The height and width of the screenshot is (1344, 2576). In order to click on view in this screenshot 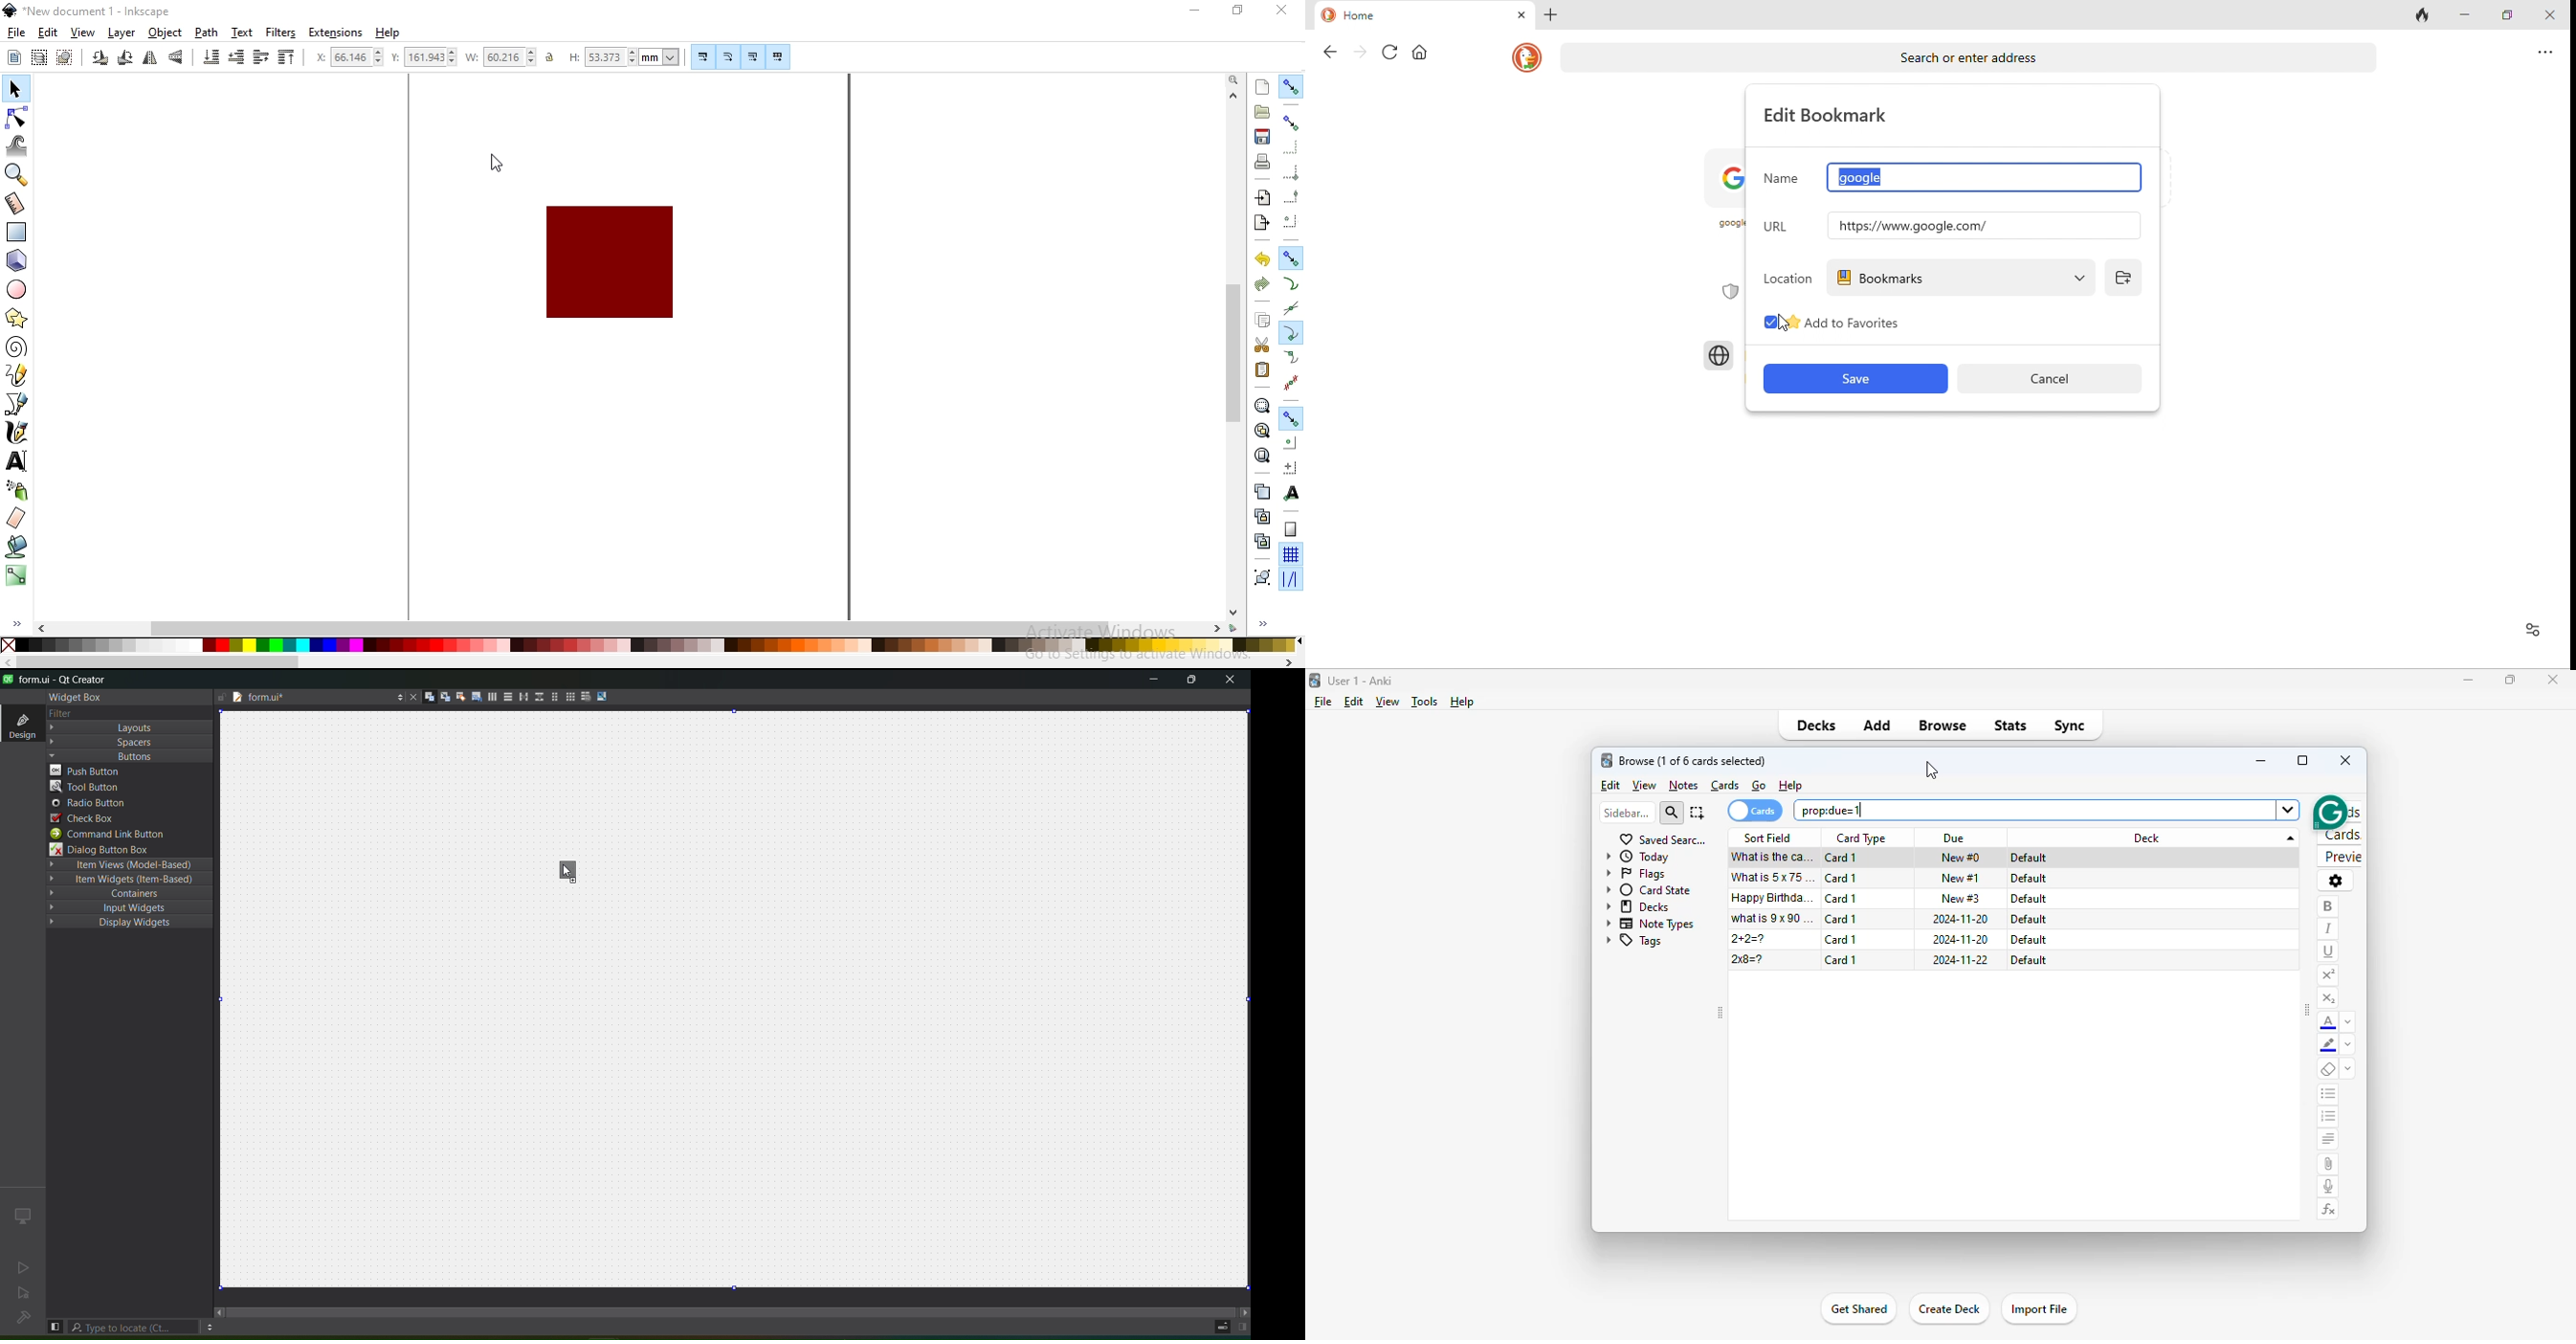, I will do `click(1645, 784)`.